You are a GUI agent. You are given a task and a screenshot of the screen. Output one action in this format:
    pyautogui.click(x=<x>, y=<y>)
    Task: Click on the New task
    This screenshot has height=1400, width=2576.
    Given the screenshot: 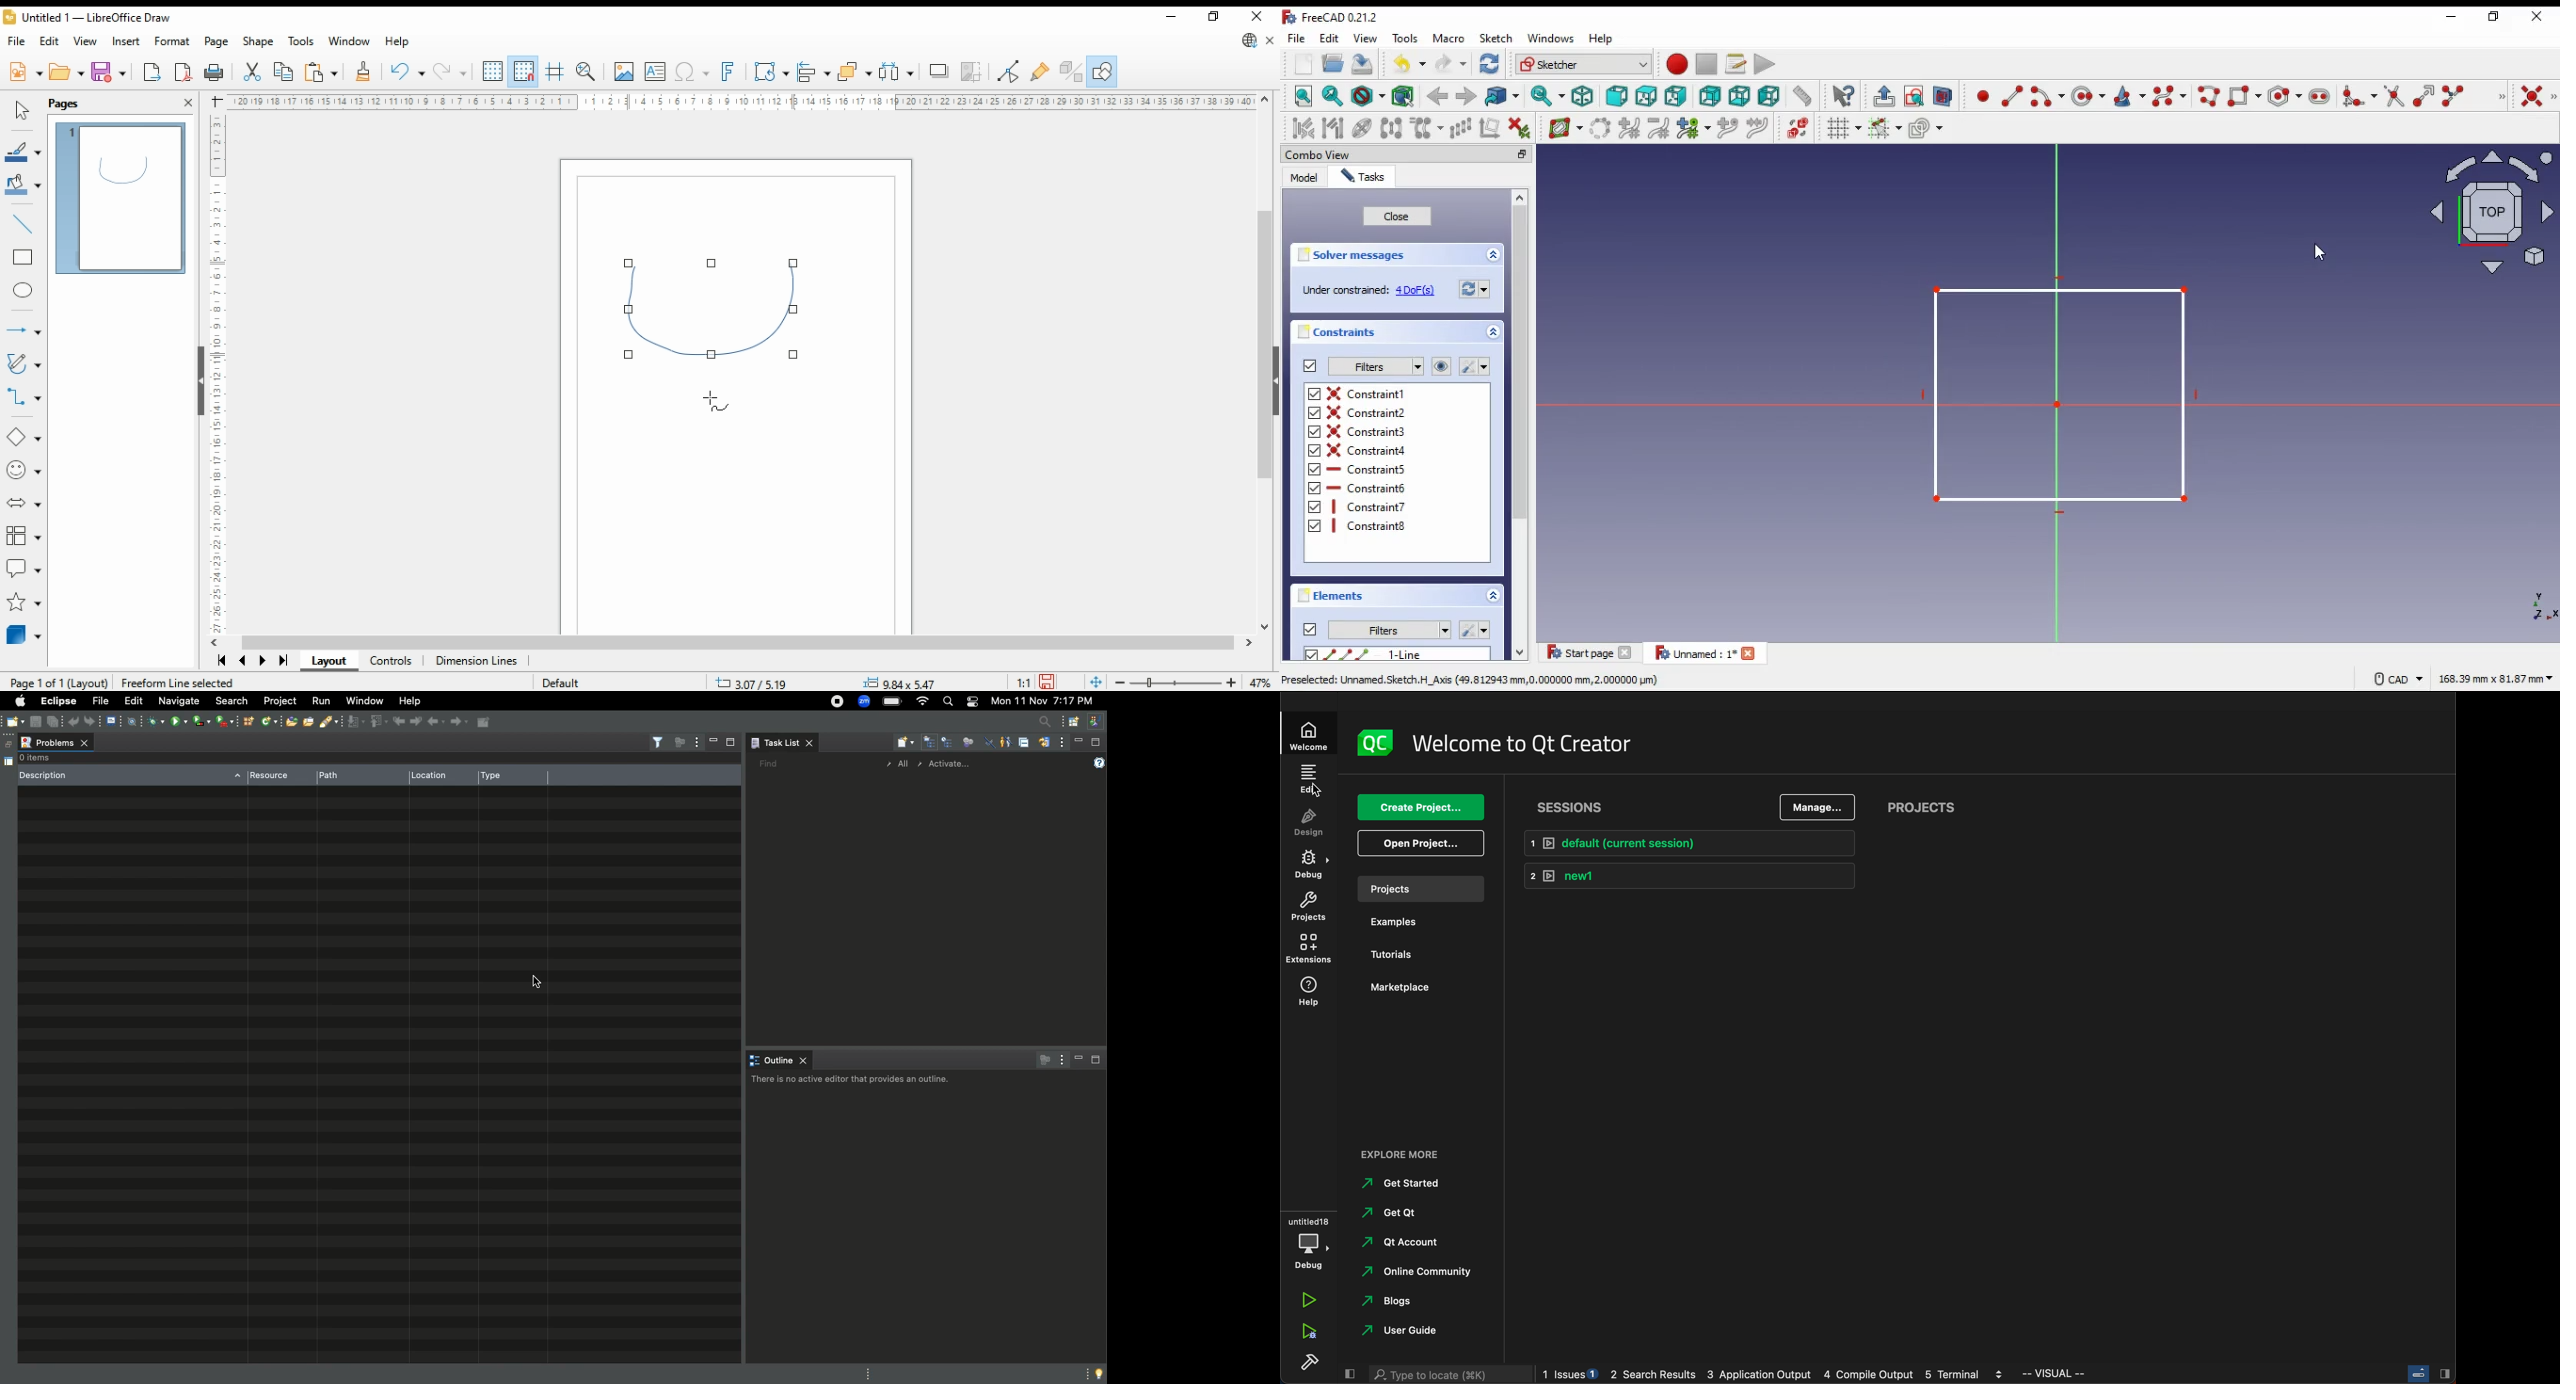 What is the action you would take?
    pyautogui.click(x=906, y=743)
    